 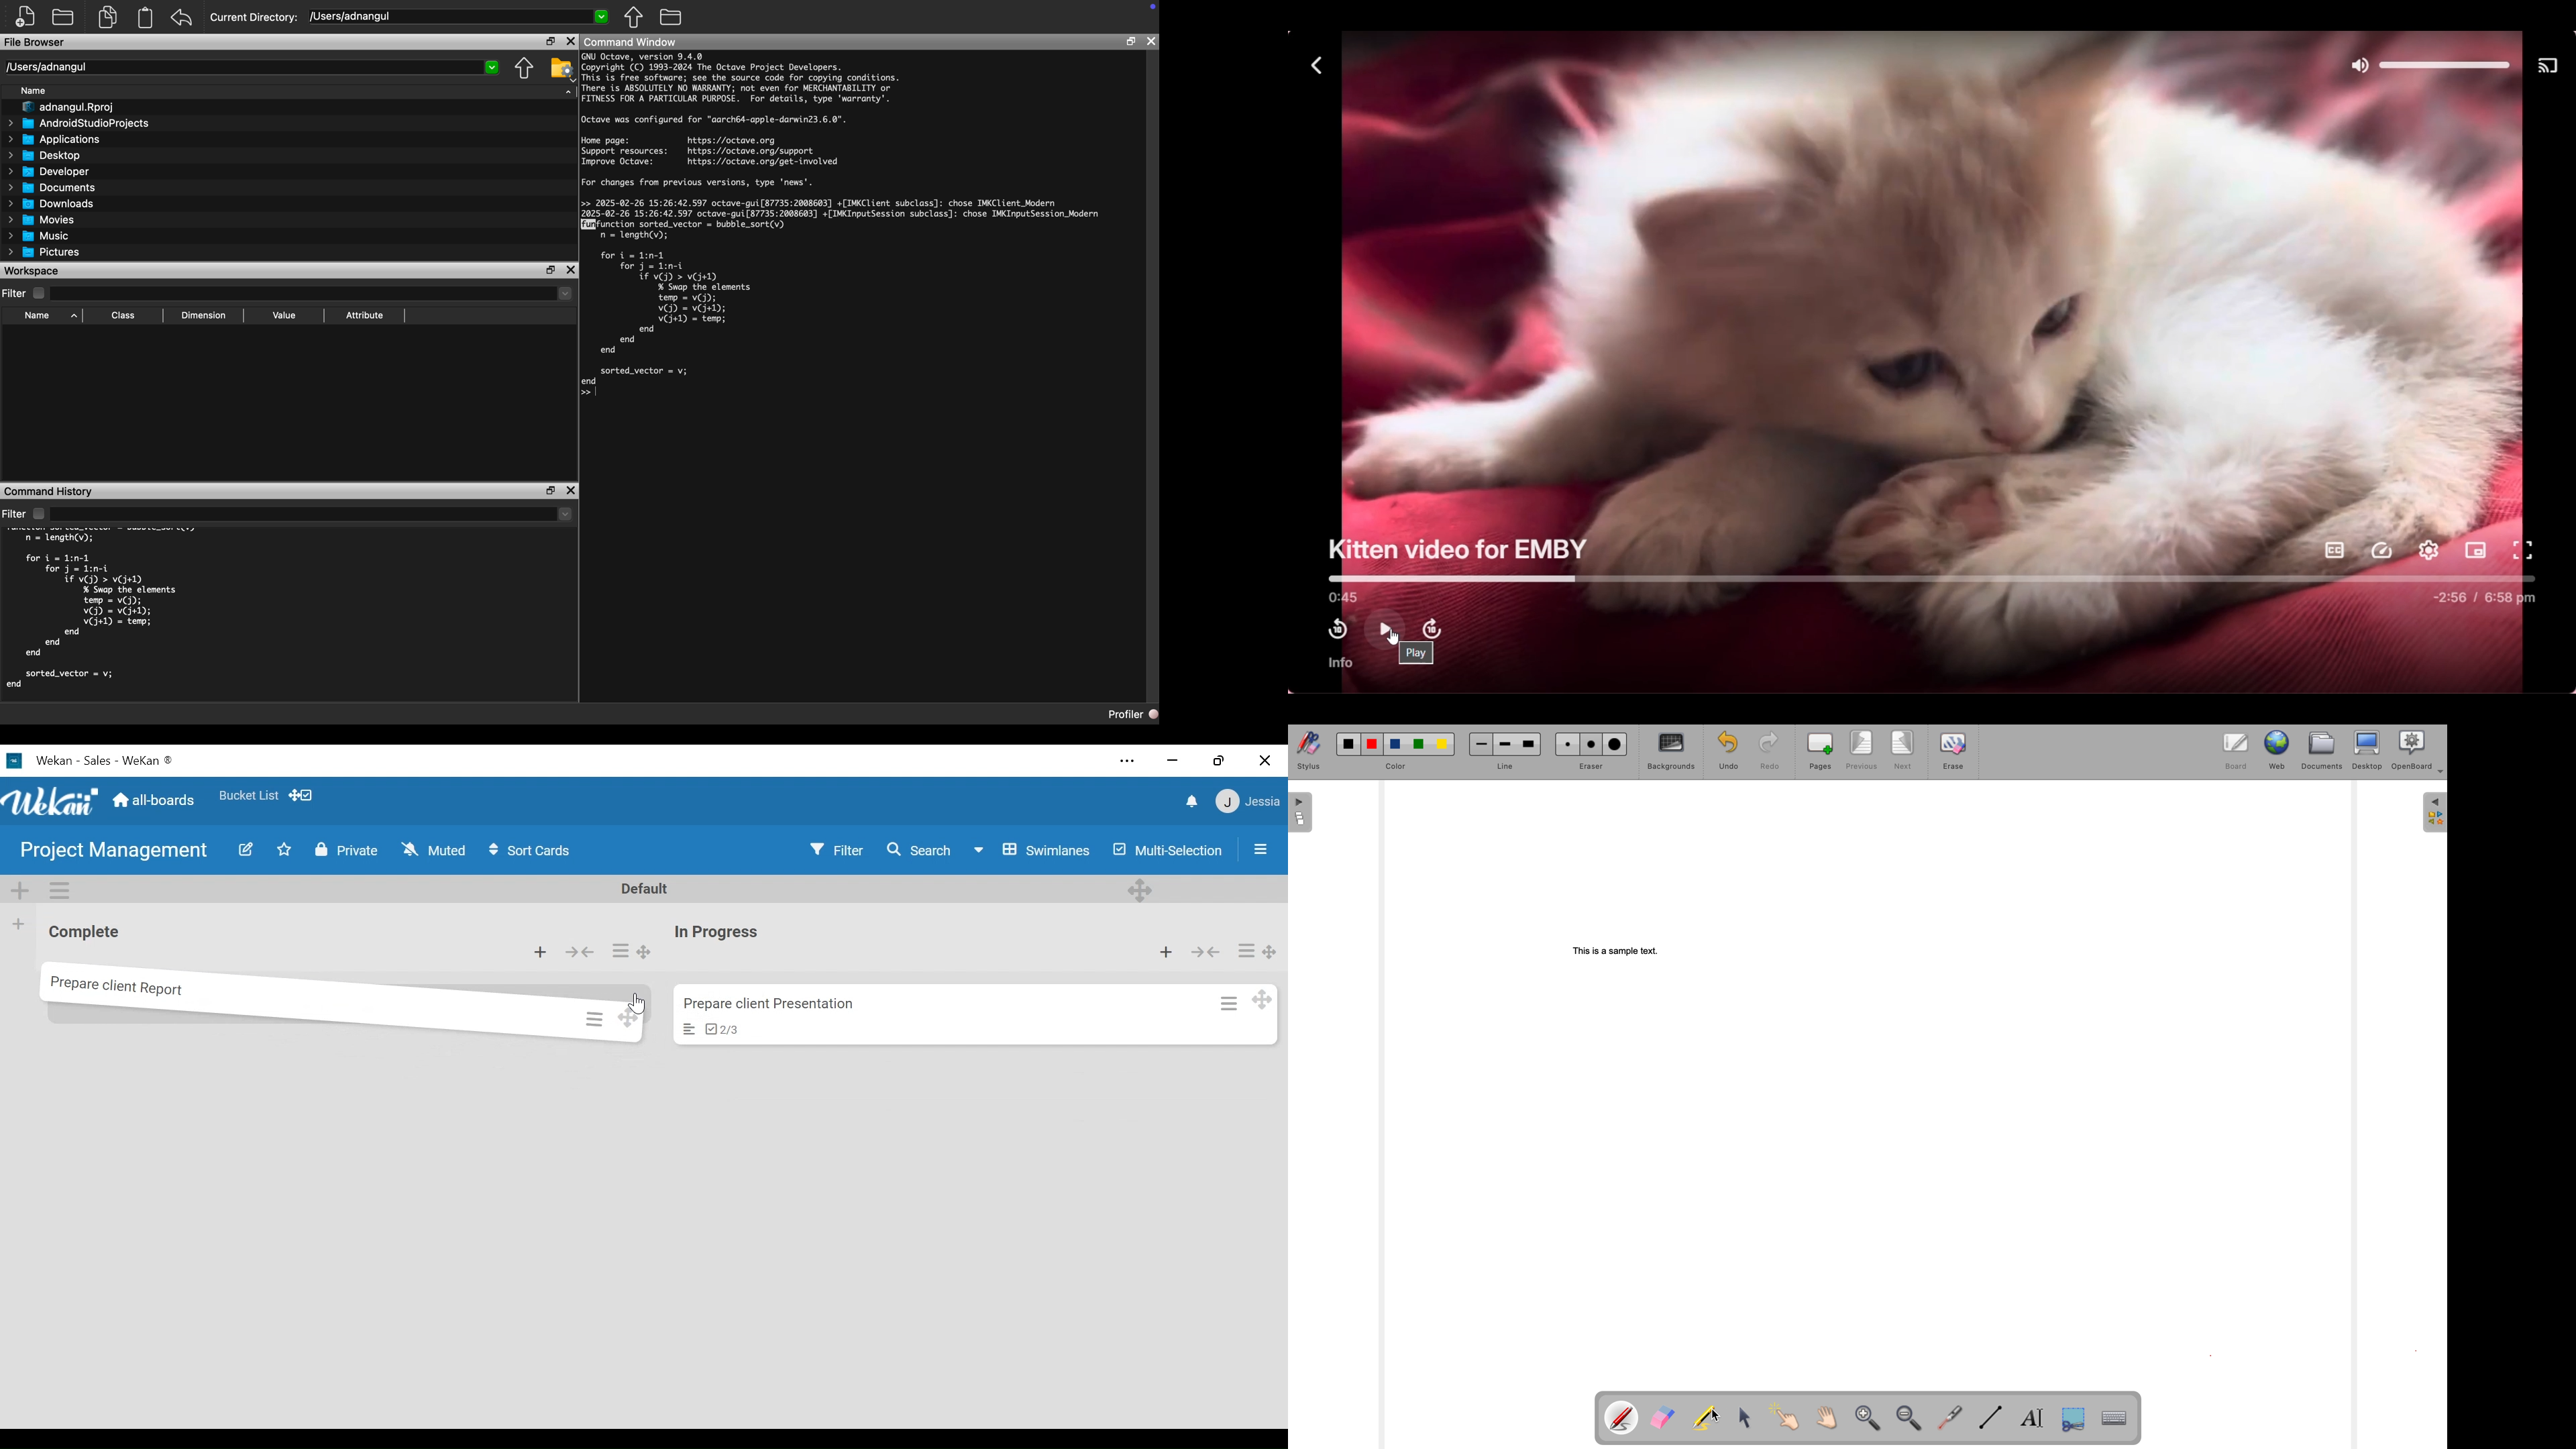 What do you see at coordinates (722, 1029) in the screenshot?
I see `checklist` at bounding box center [722, 1029].